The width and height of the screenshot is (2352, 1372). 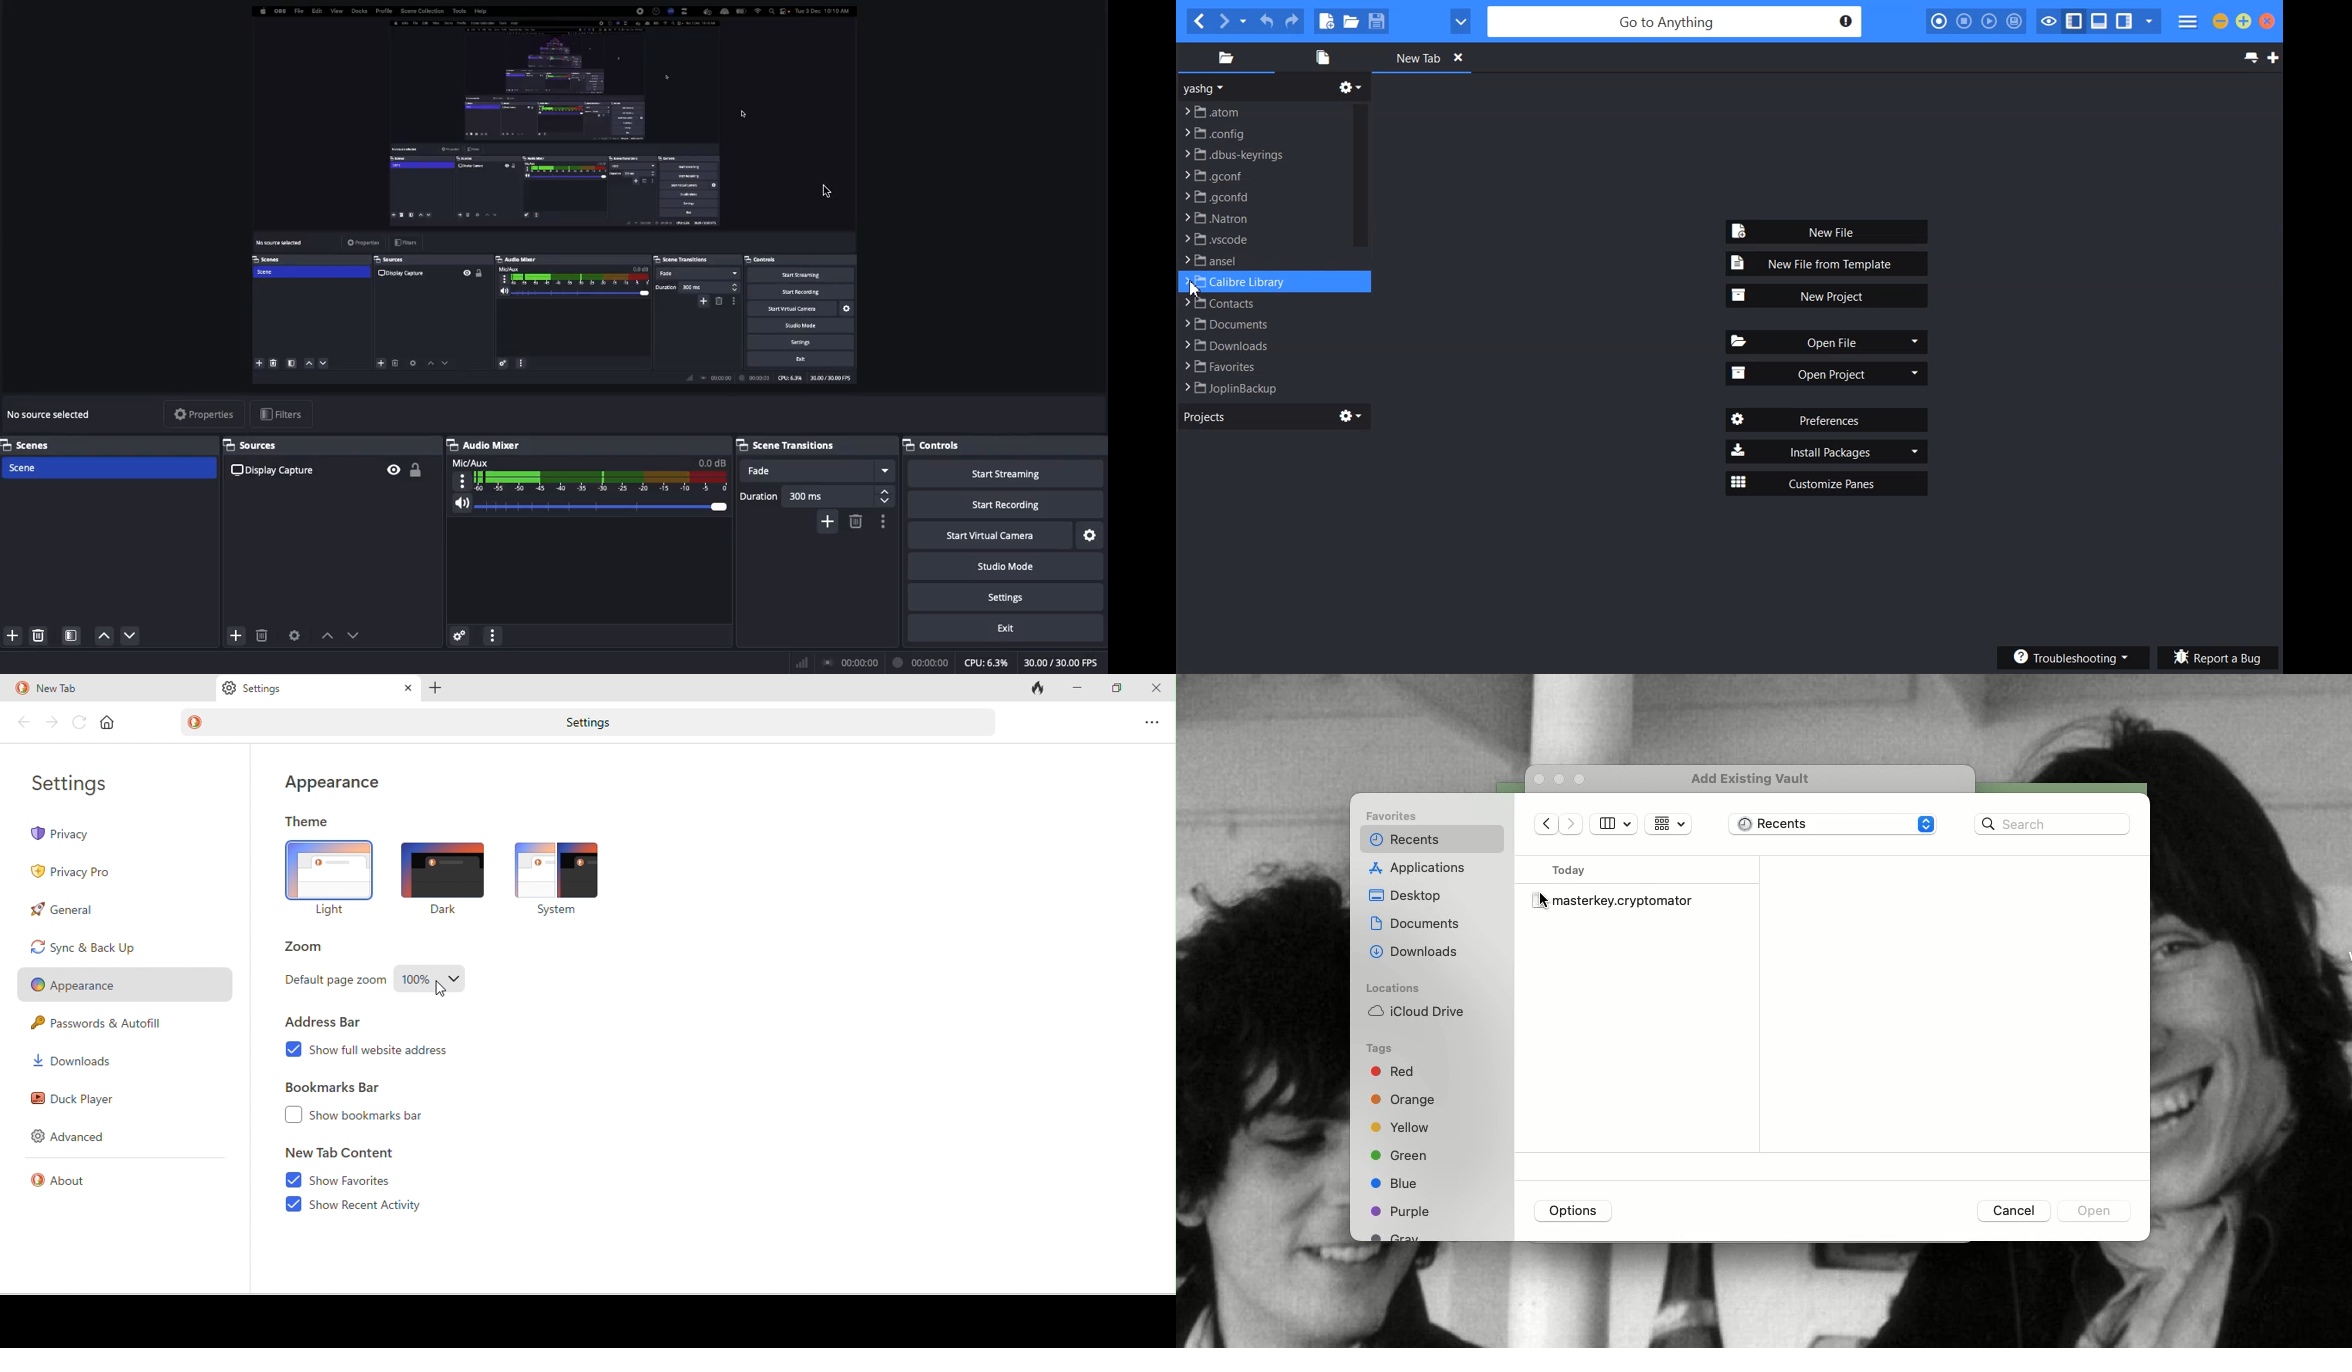 What do you see at coordinates (371, 1178) in the screenshot?
I see `show favourites` at bounding box center [371, 1178].